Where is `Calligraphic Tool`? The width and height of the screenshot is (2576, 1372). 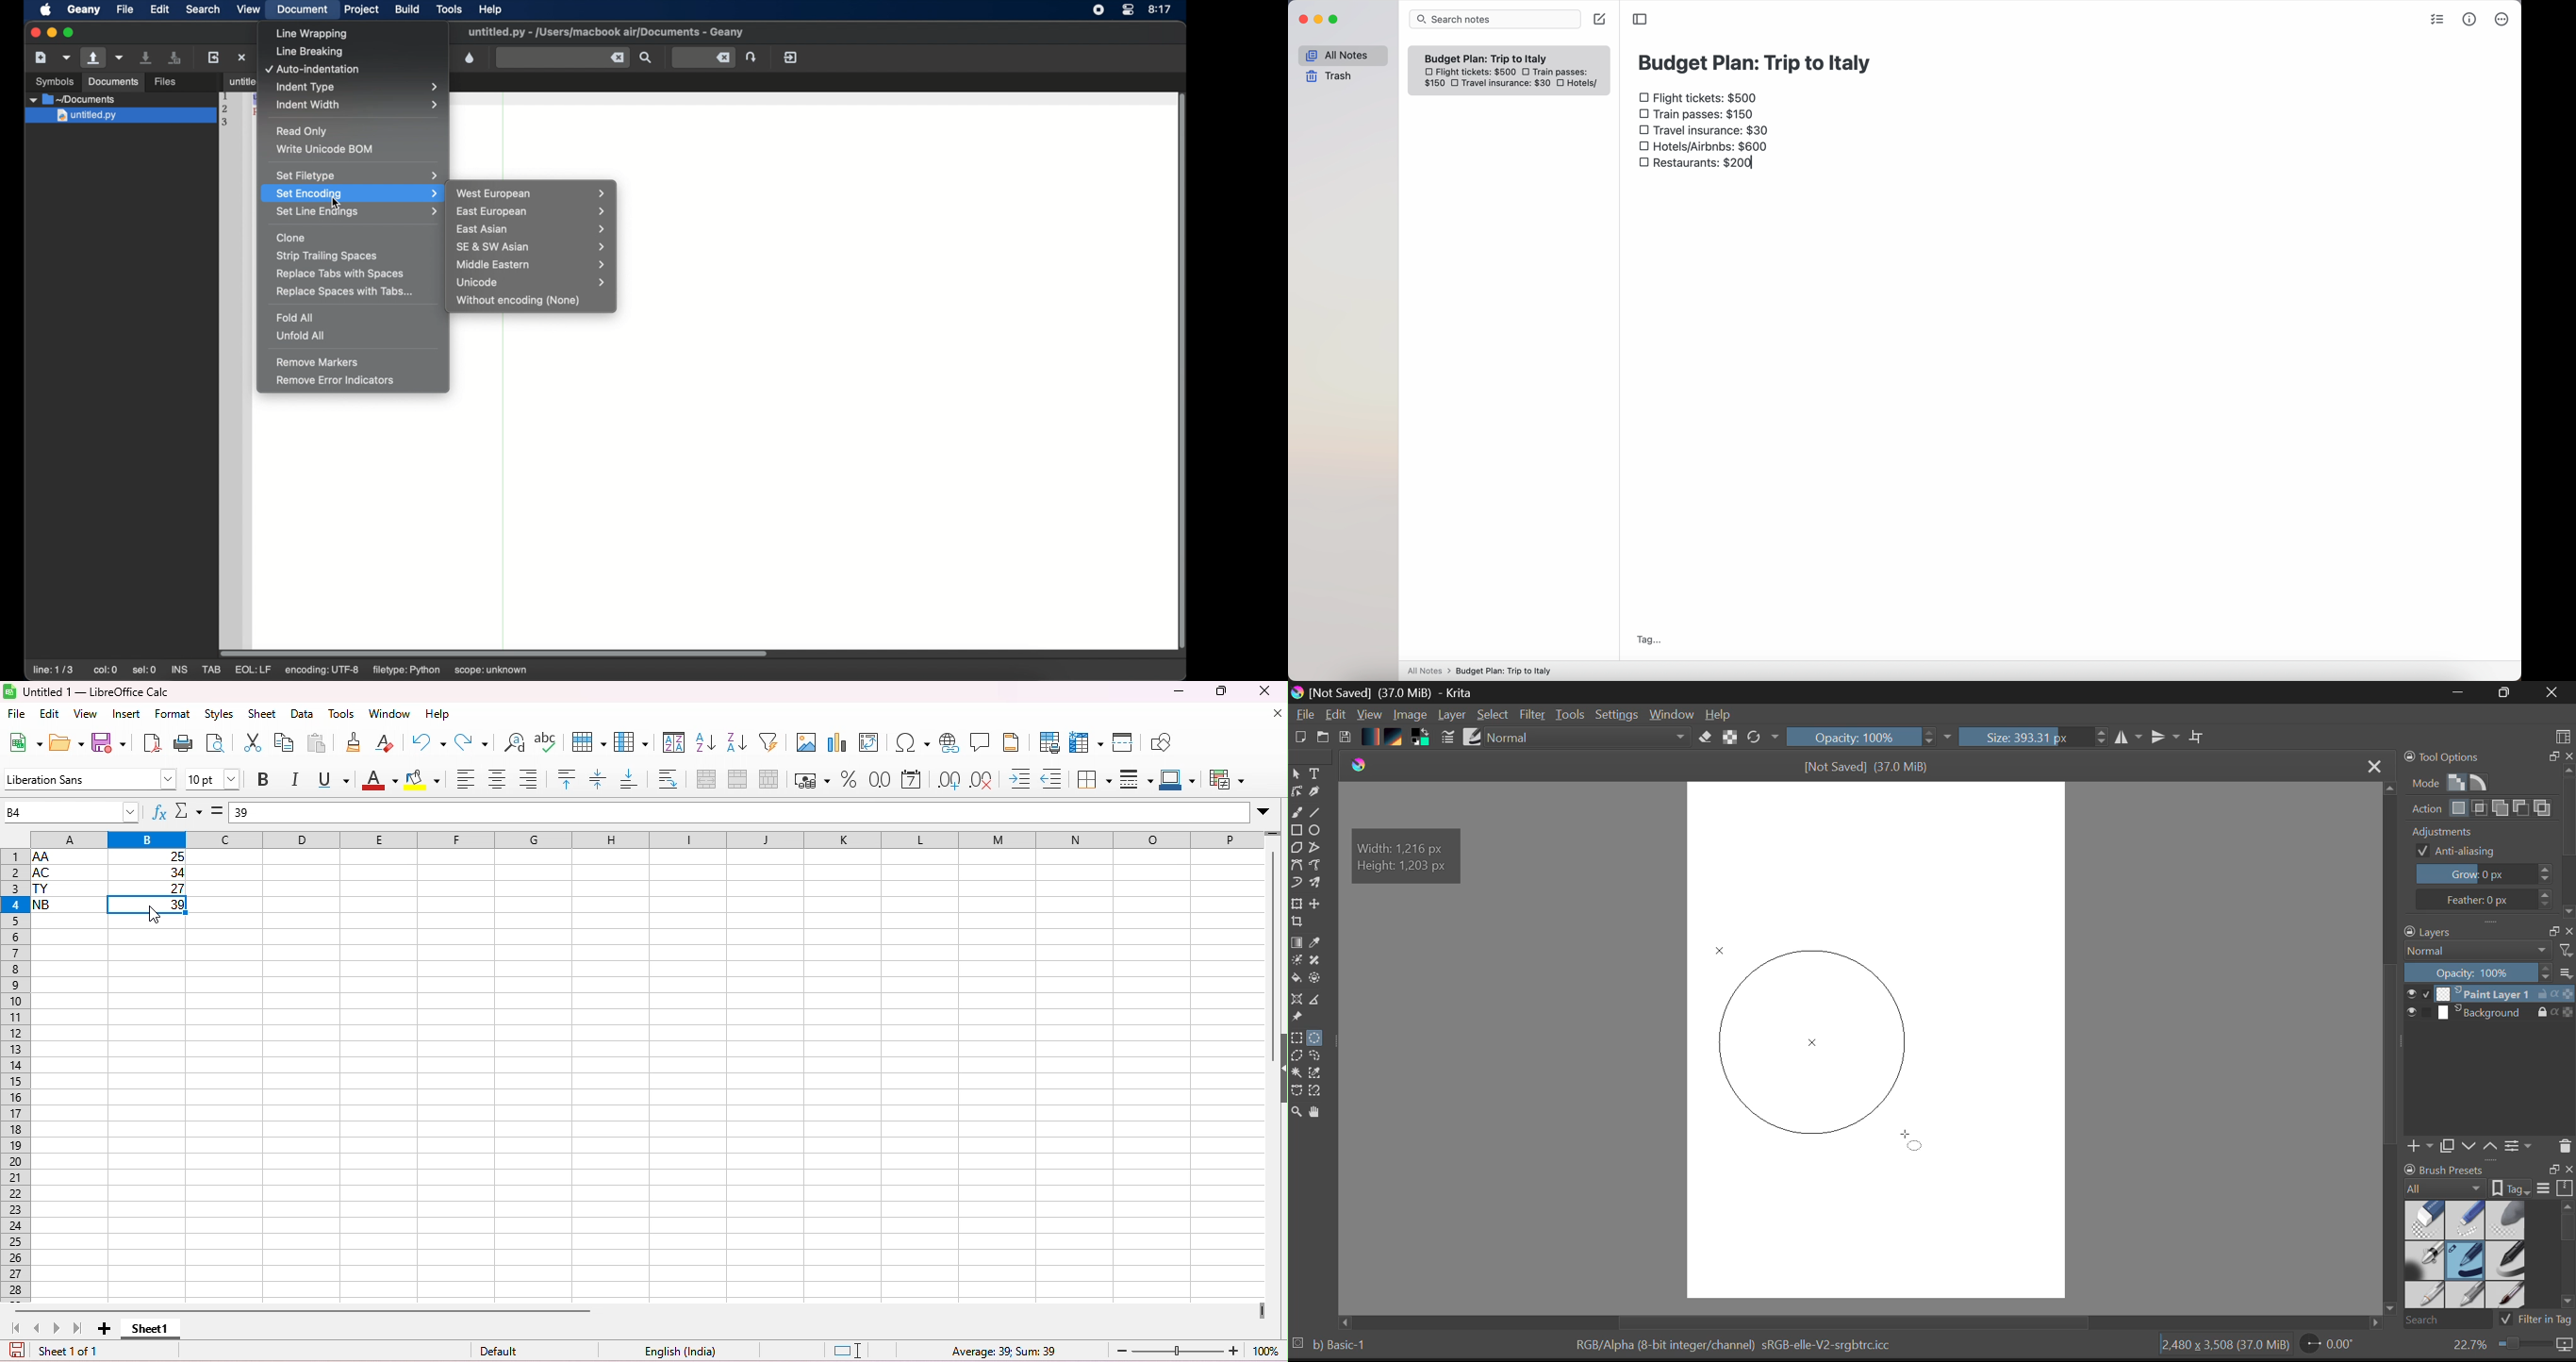
Calligraphic Tool is located at coordinates (1315, 794).